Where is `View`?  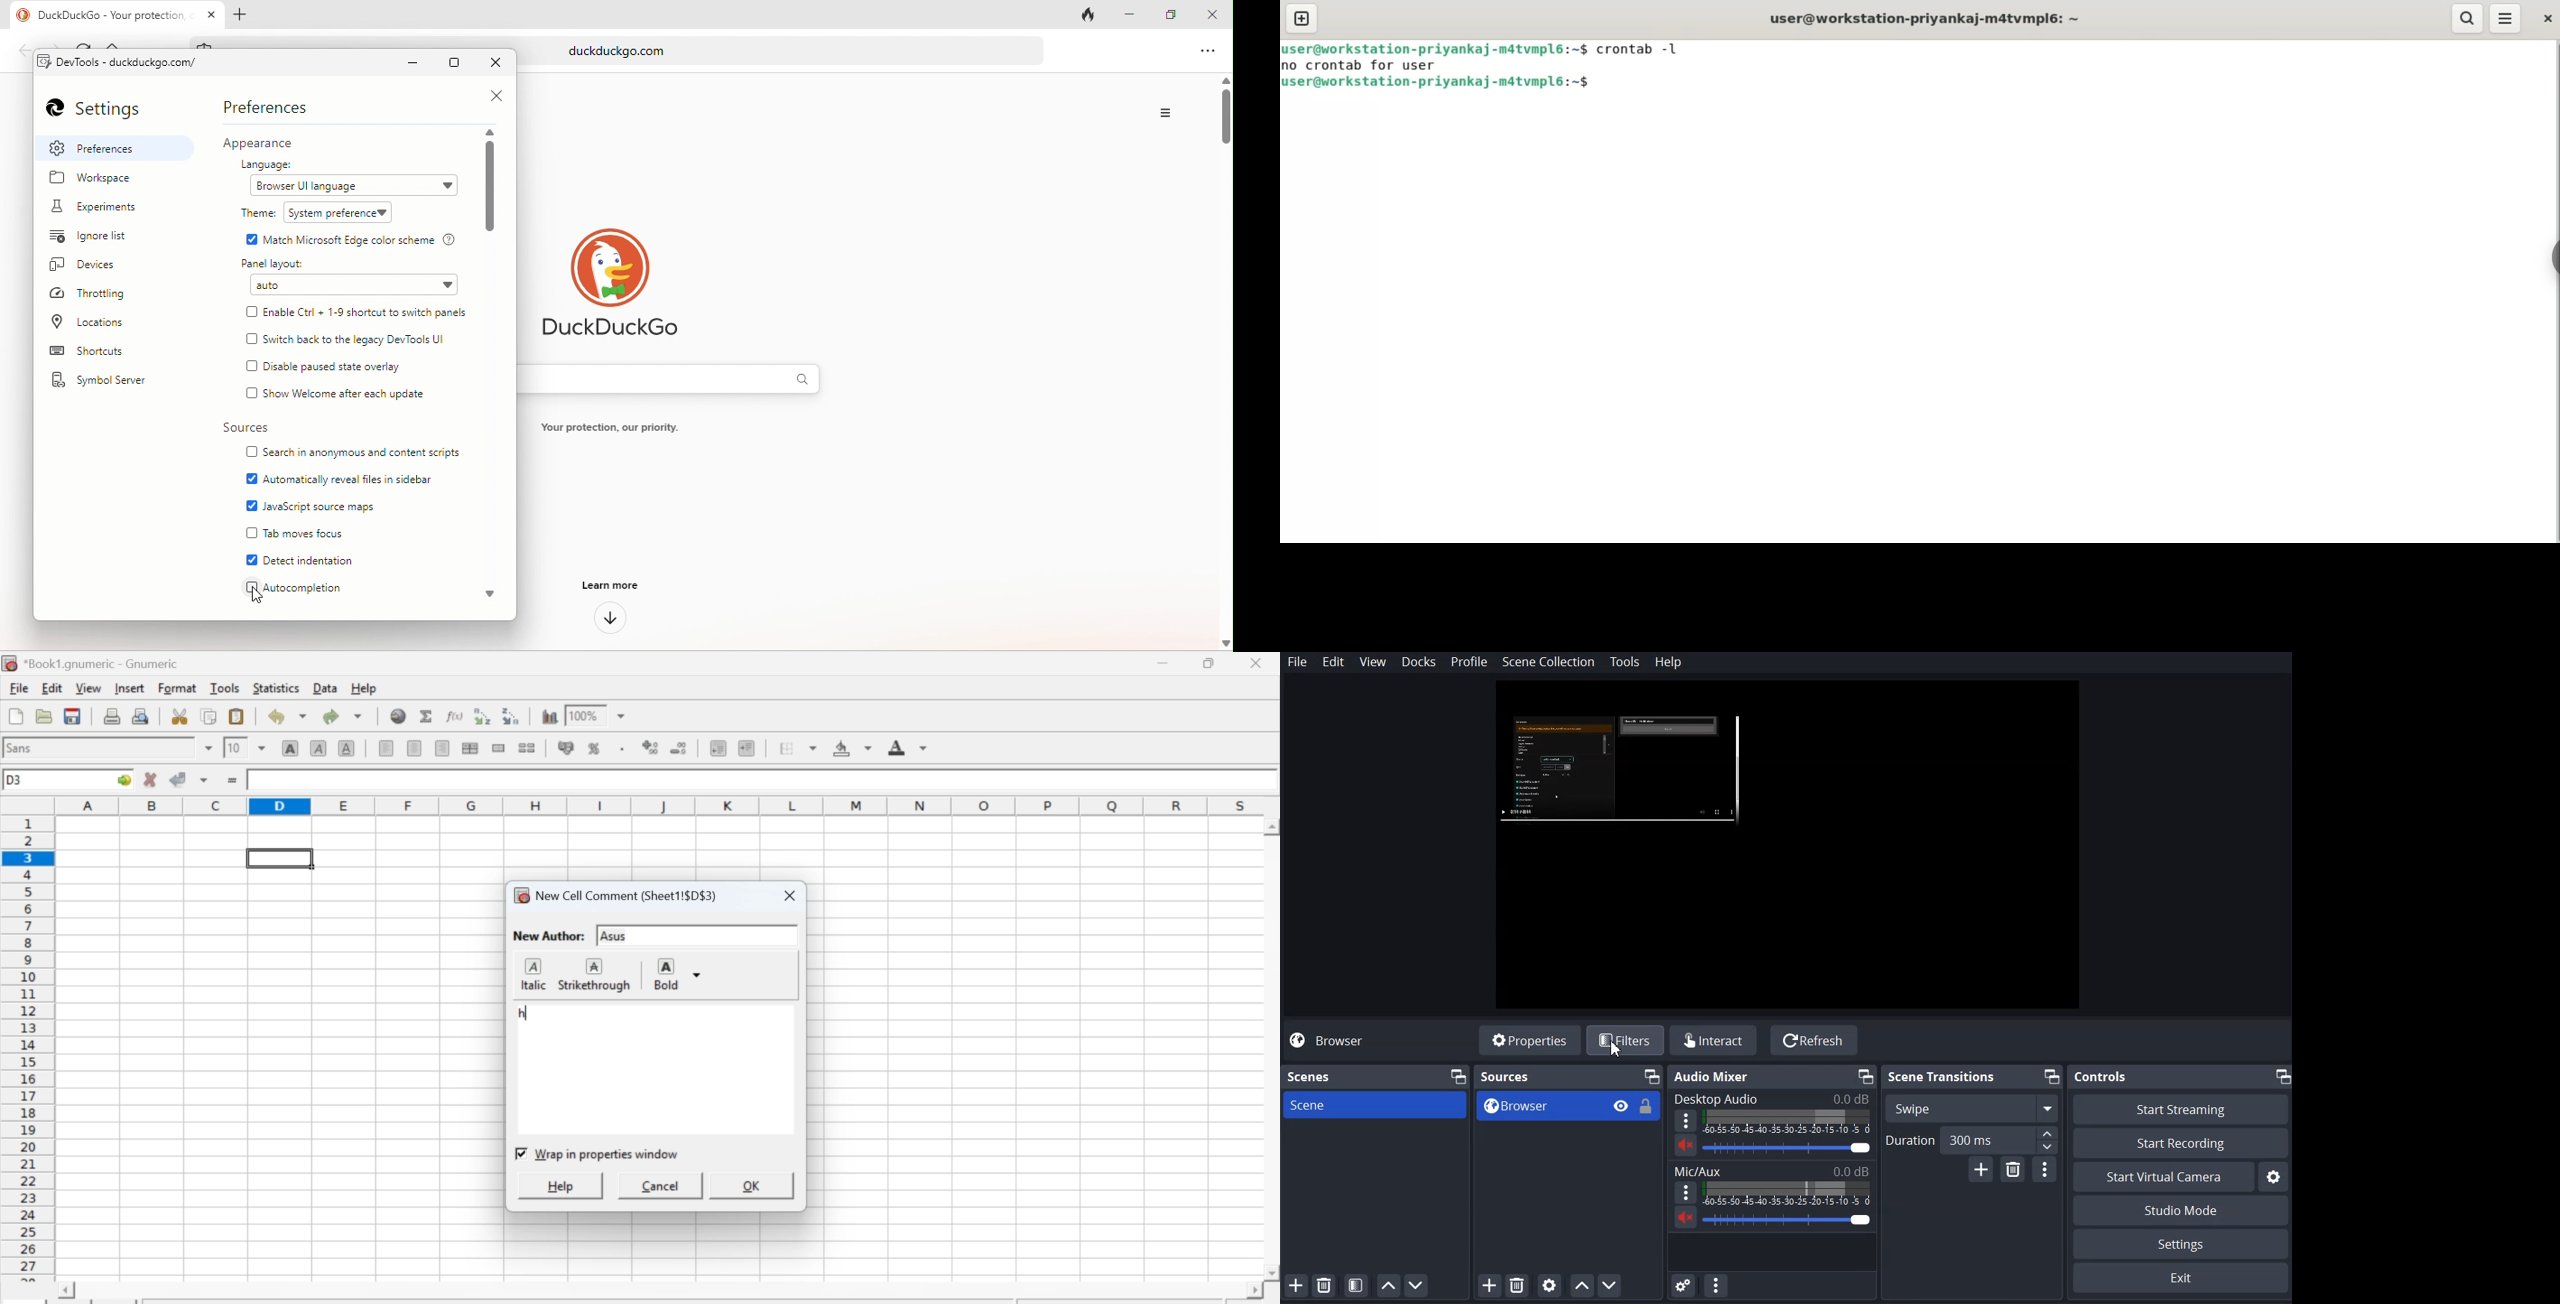 View is located at coordinates (1373, 662).